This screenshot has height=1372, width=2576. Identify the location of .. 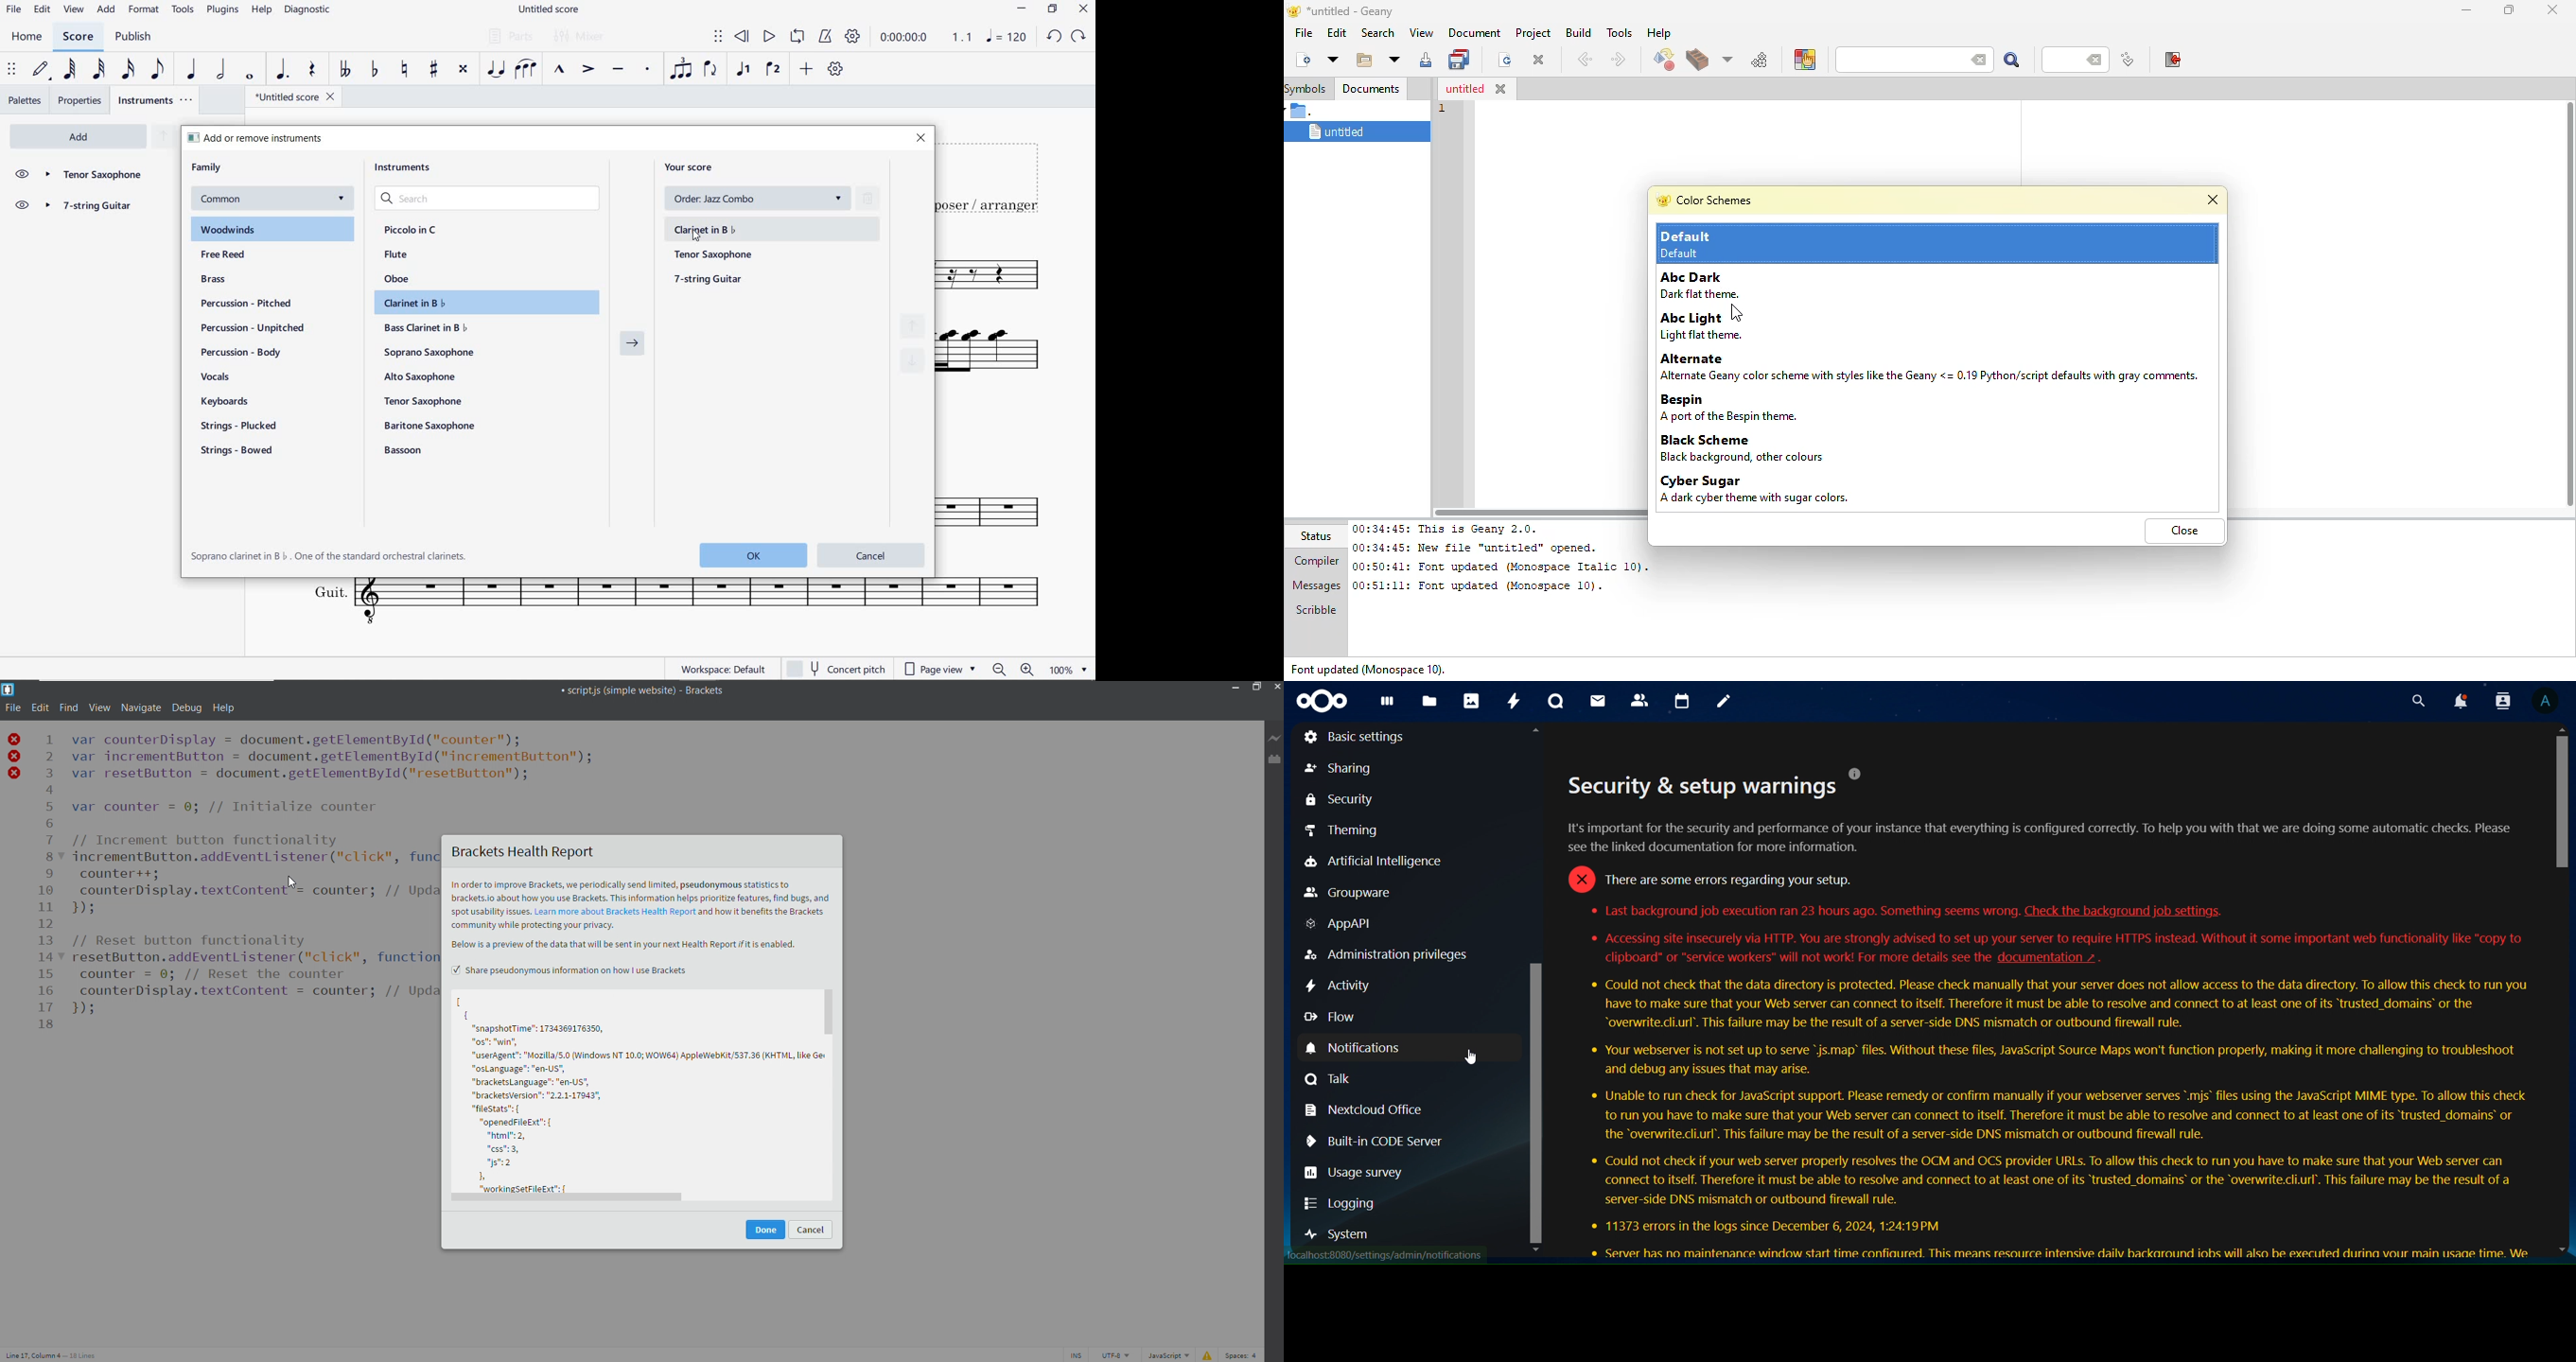
(1308, 111).